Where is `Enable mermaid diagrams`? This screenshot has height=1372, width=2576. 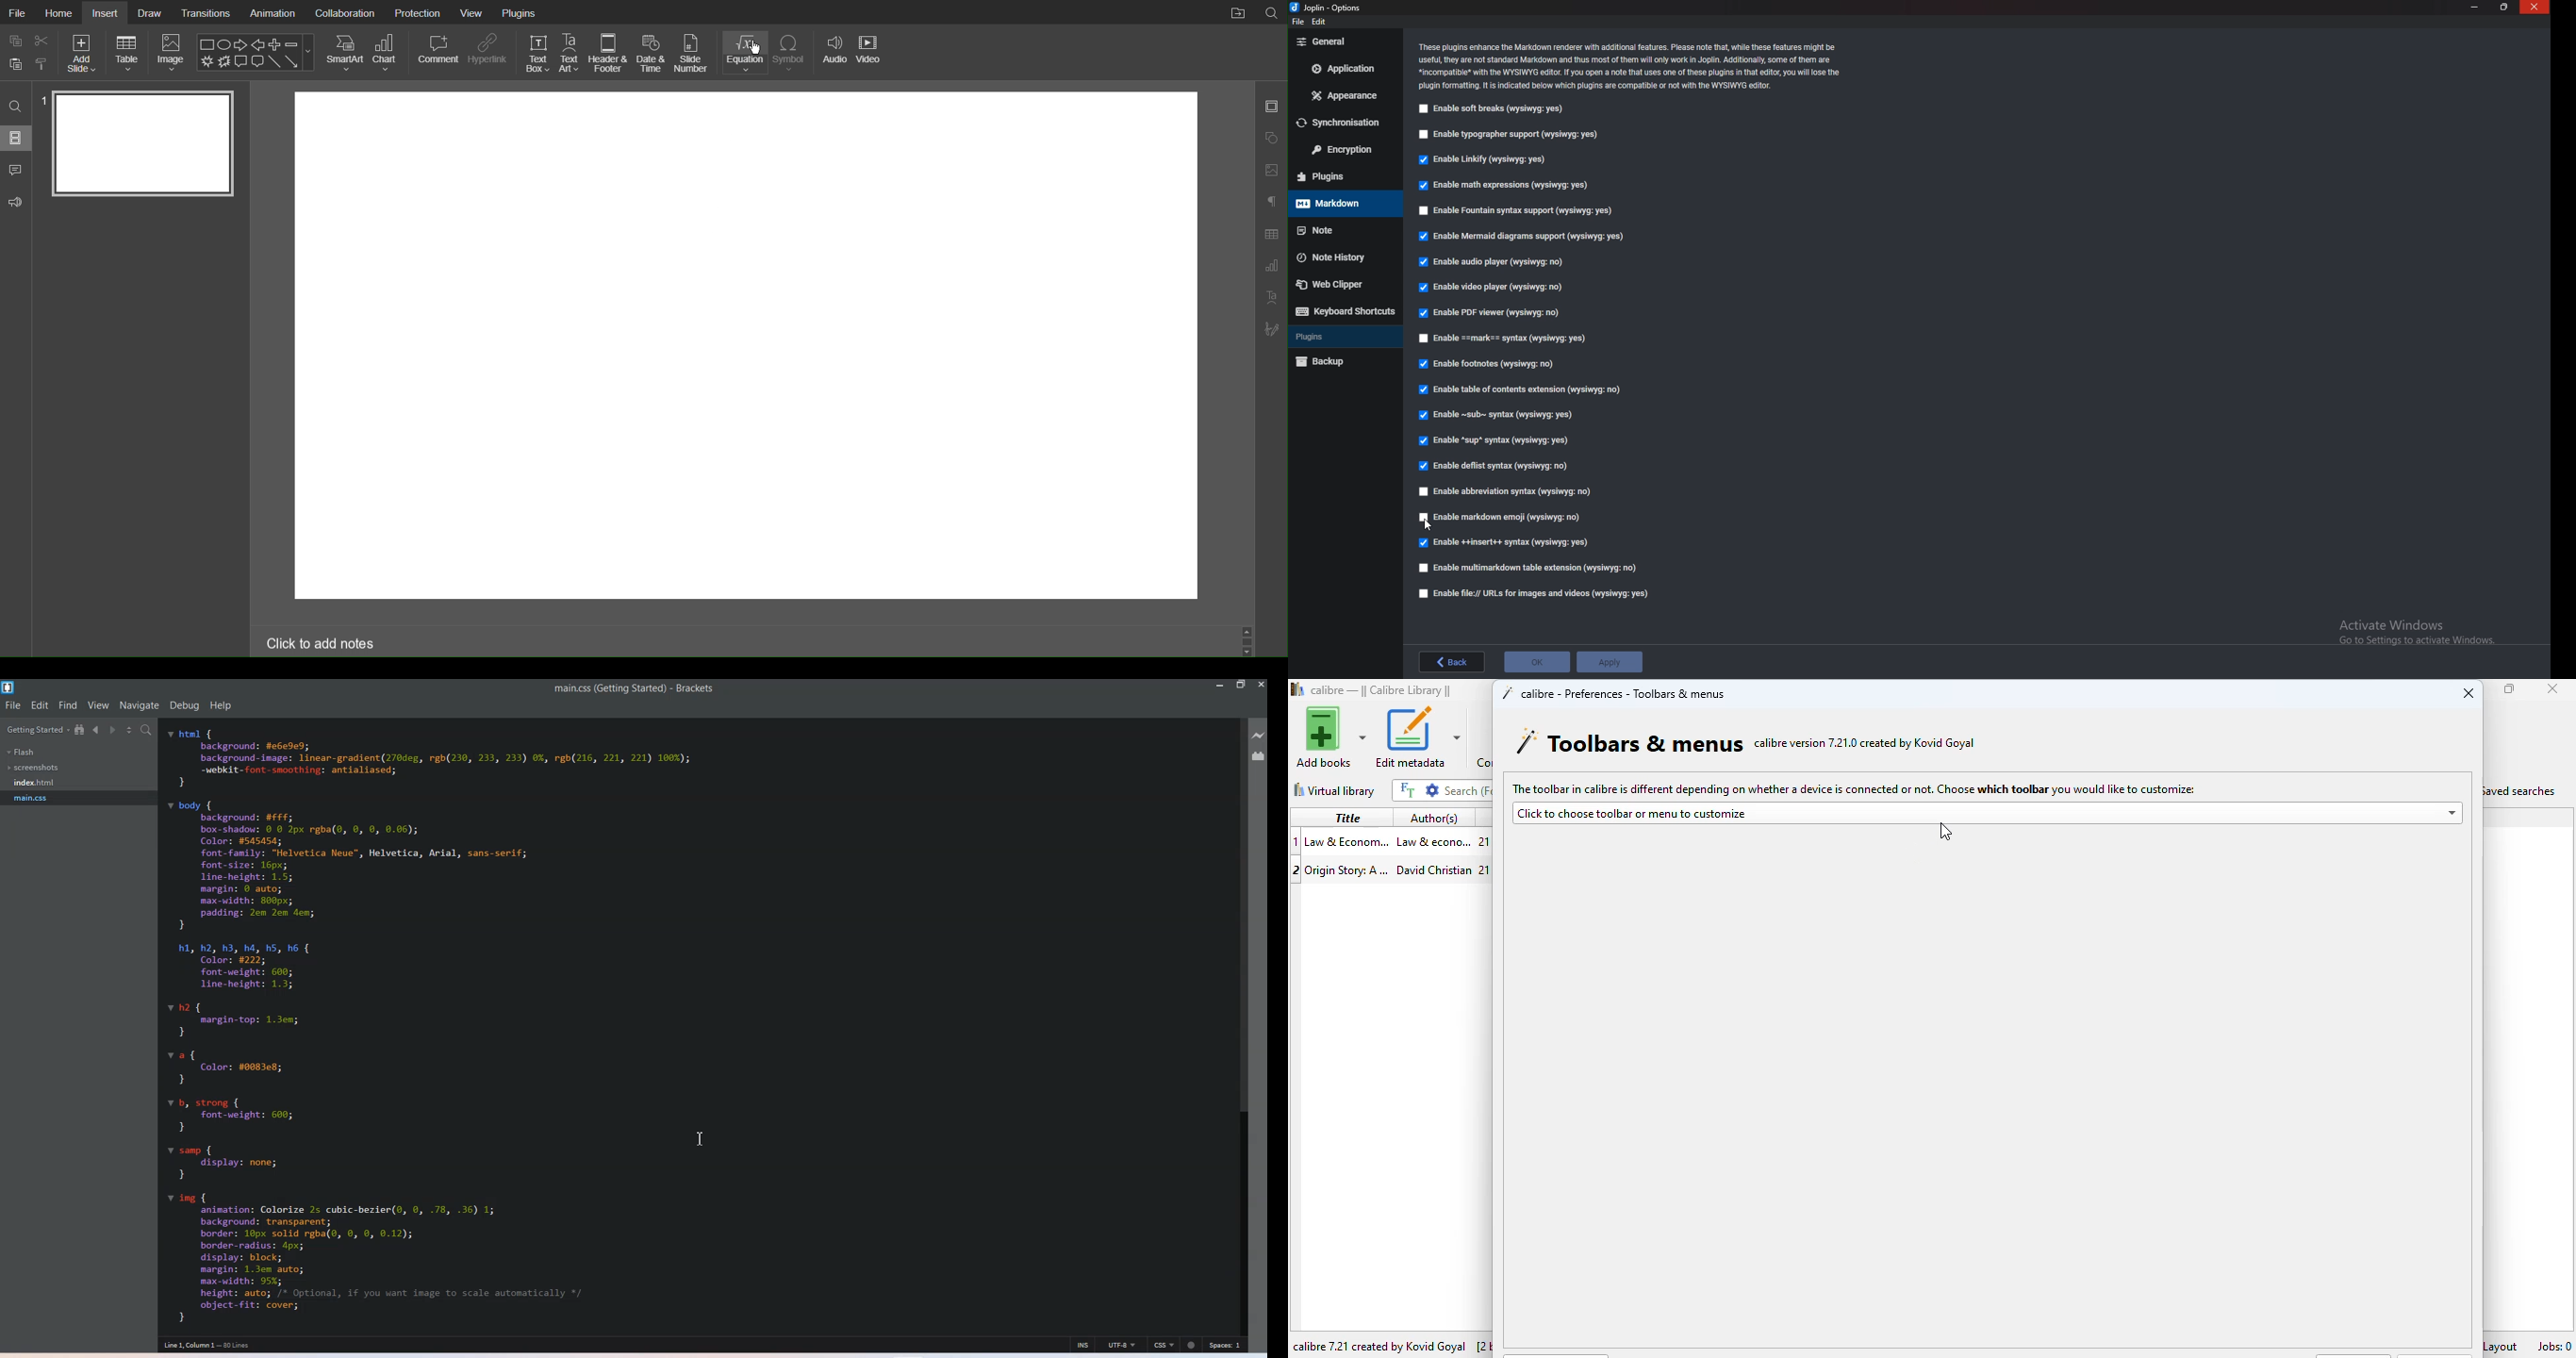
Enable mermaid diagrams is located at coordinates (1525, 236).